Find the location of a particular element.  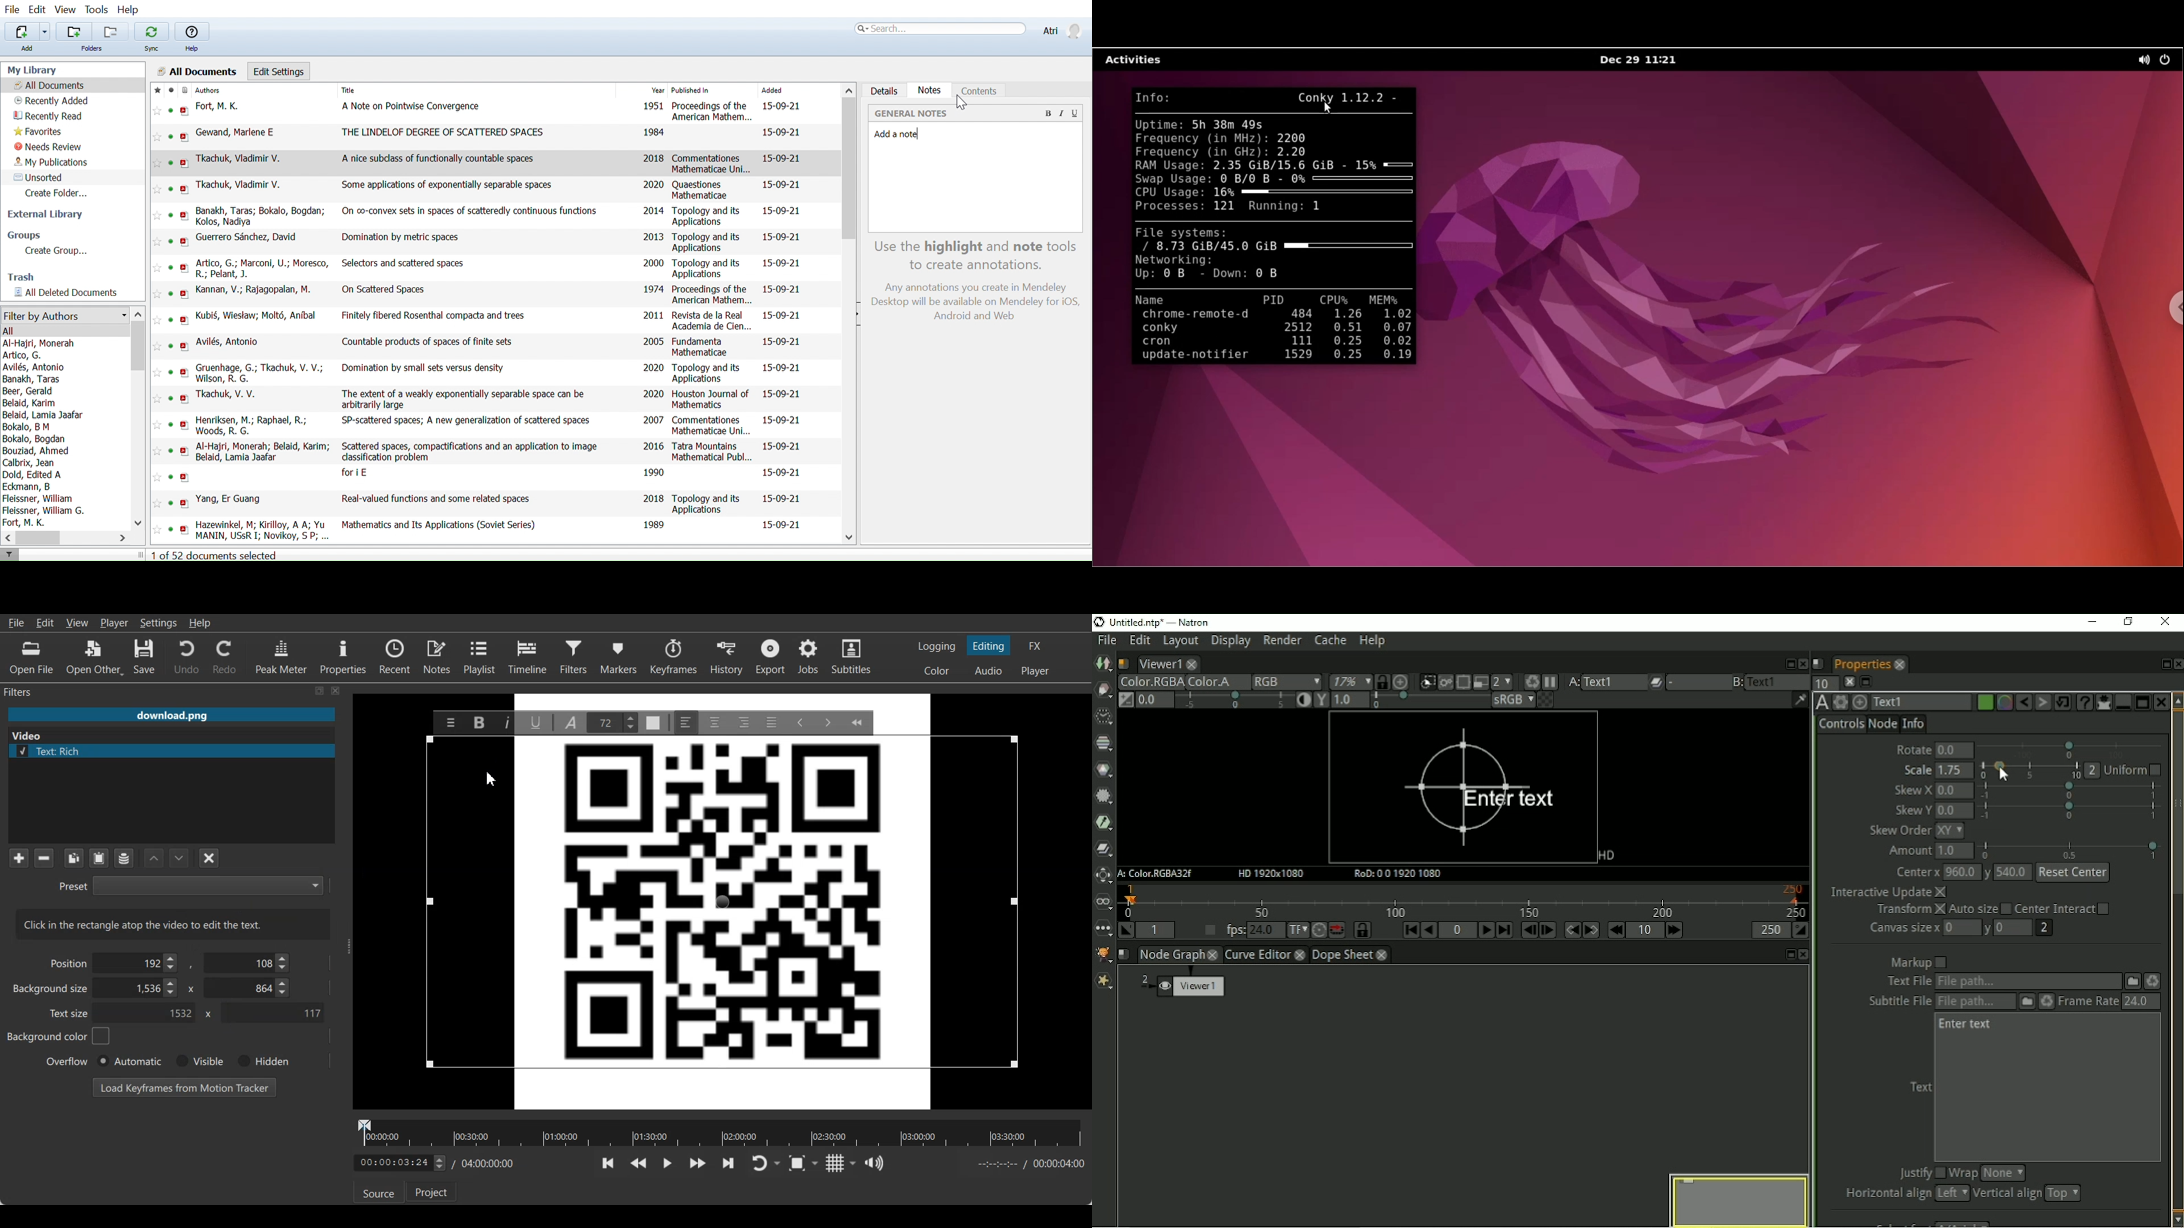

Extra is located at coordinates (1103, 984).